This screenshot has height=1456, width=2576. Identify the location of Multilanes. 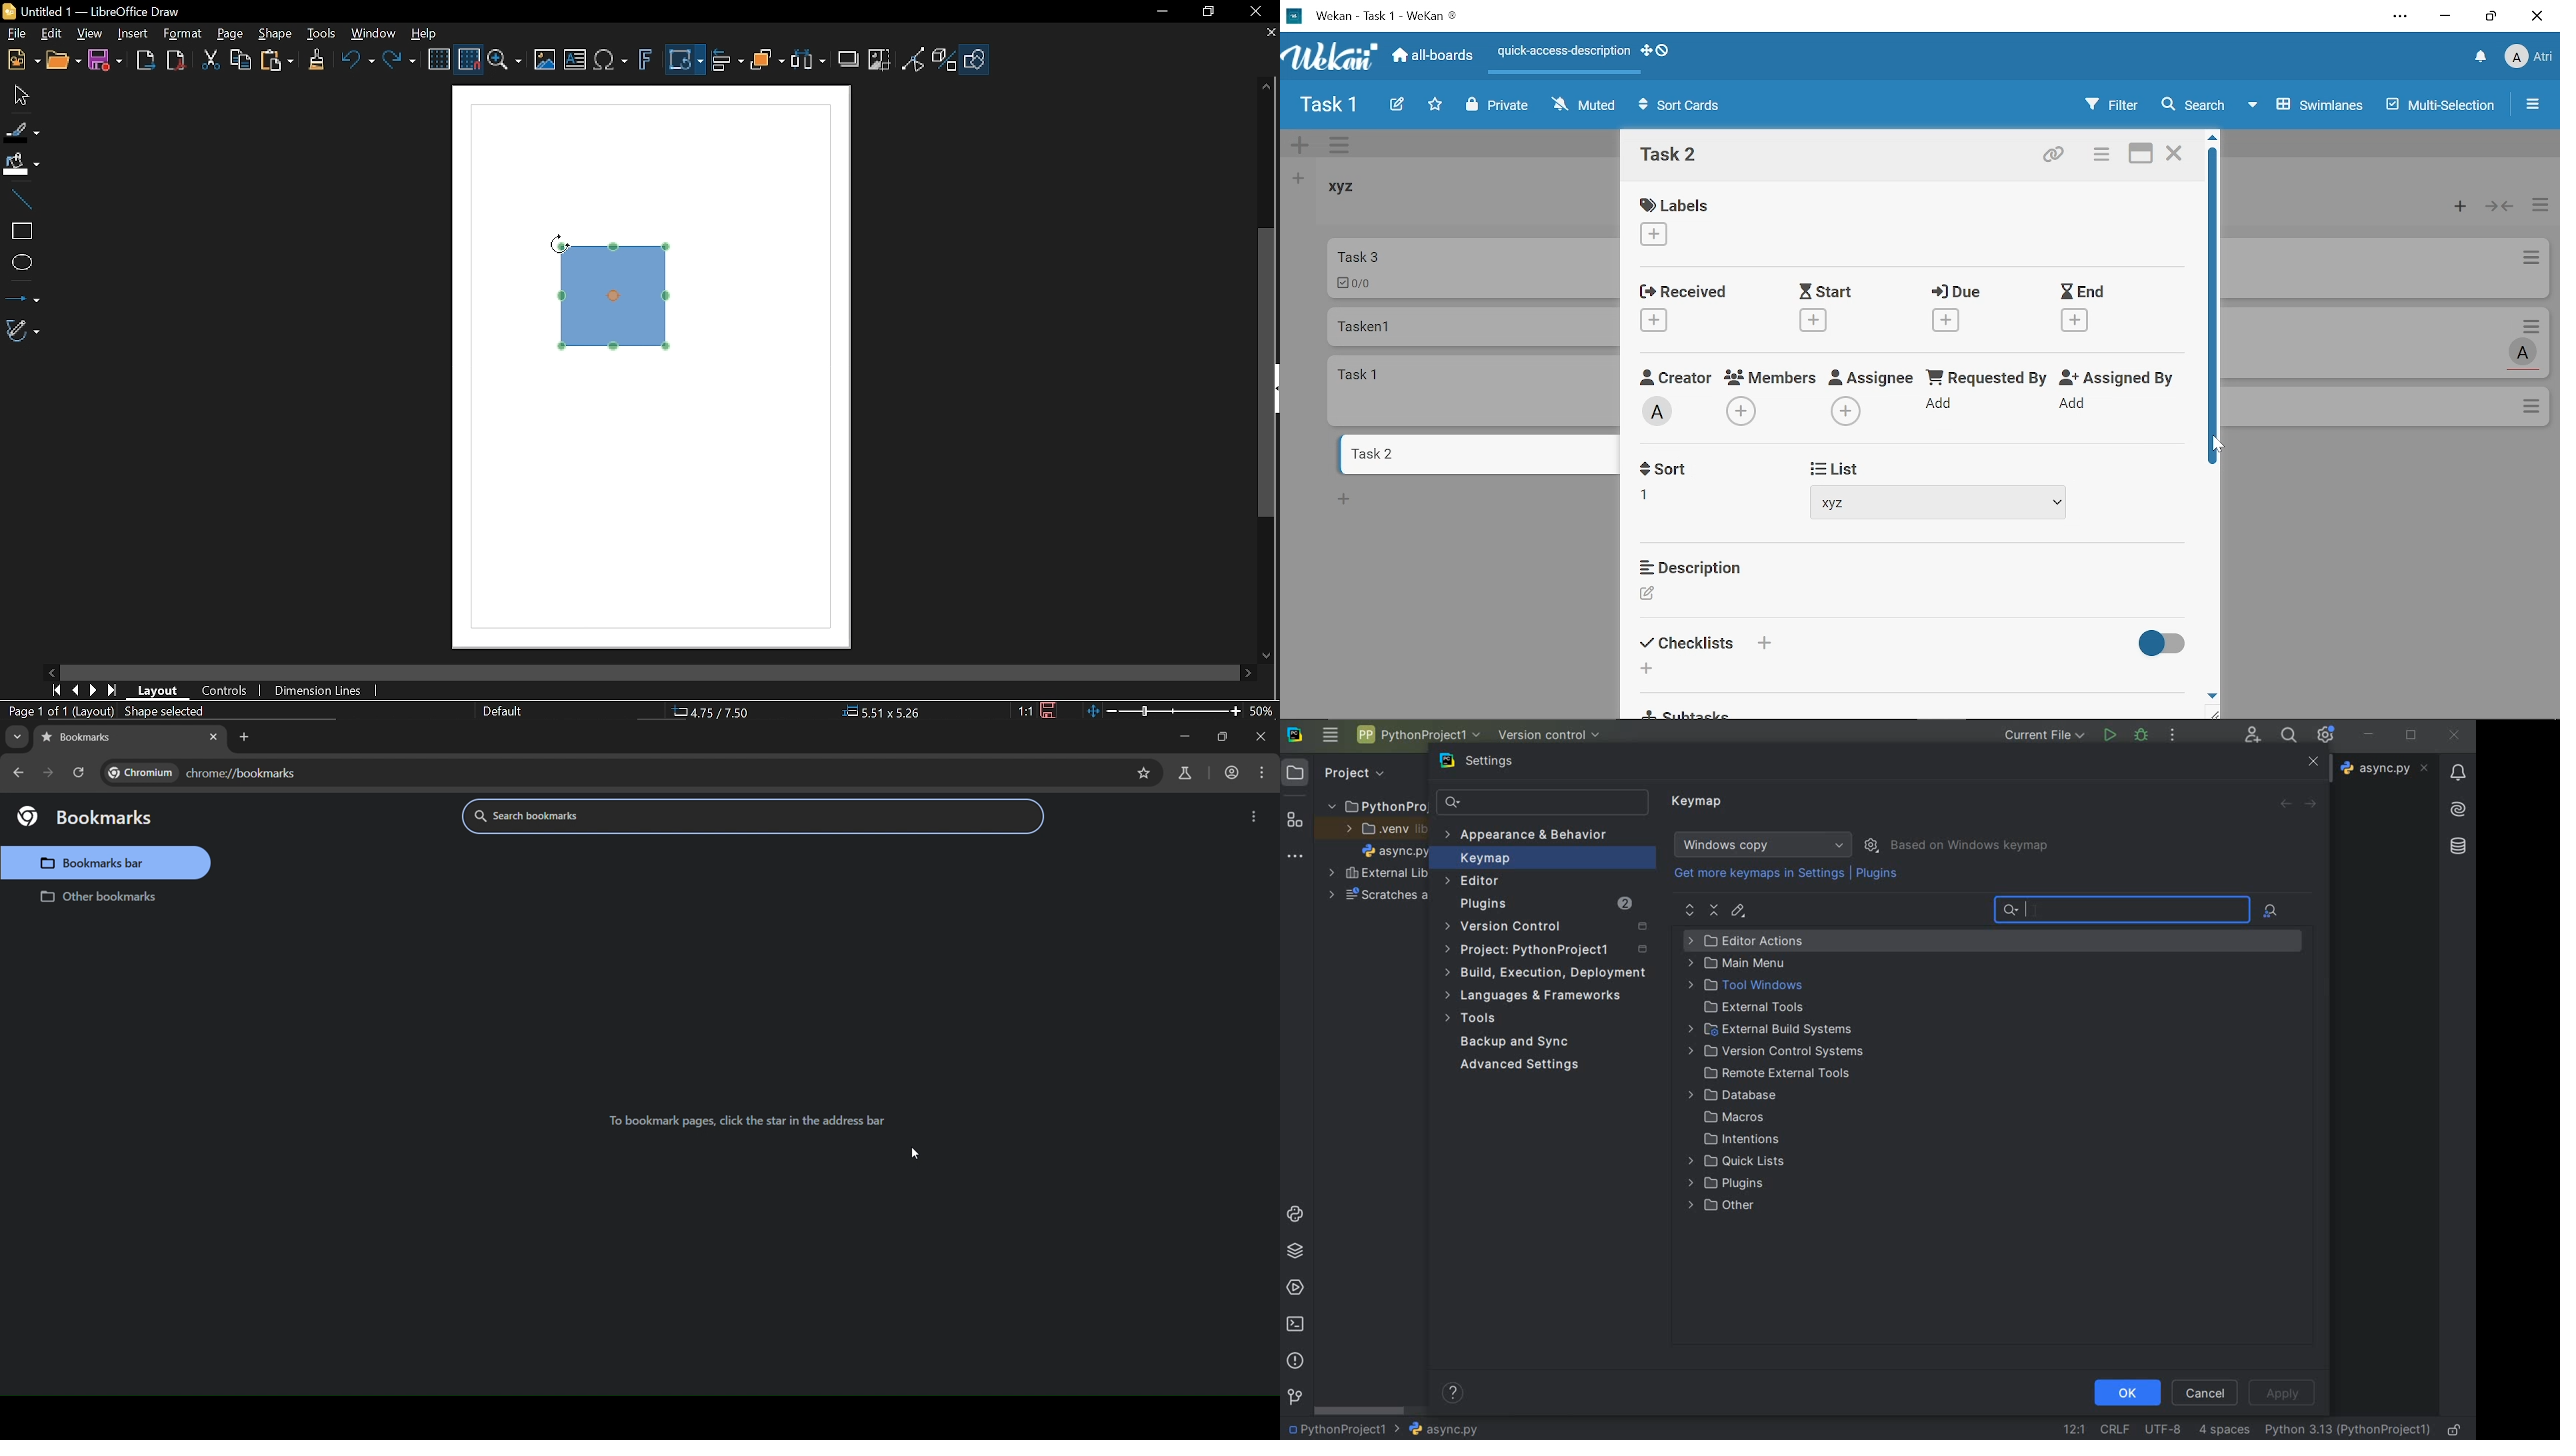
(2443, 107).